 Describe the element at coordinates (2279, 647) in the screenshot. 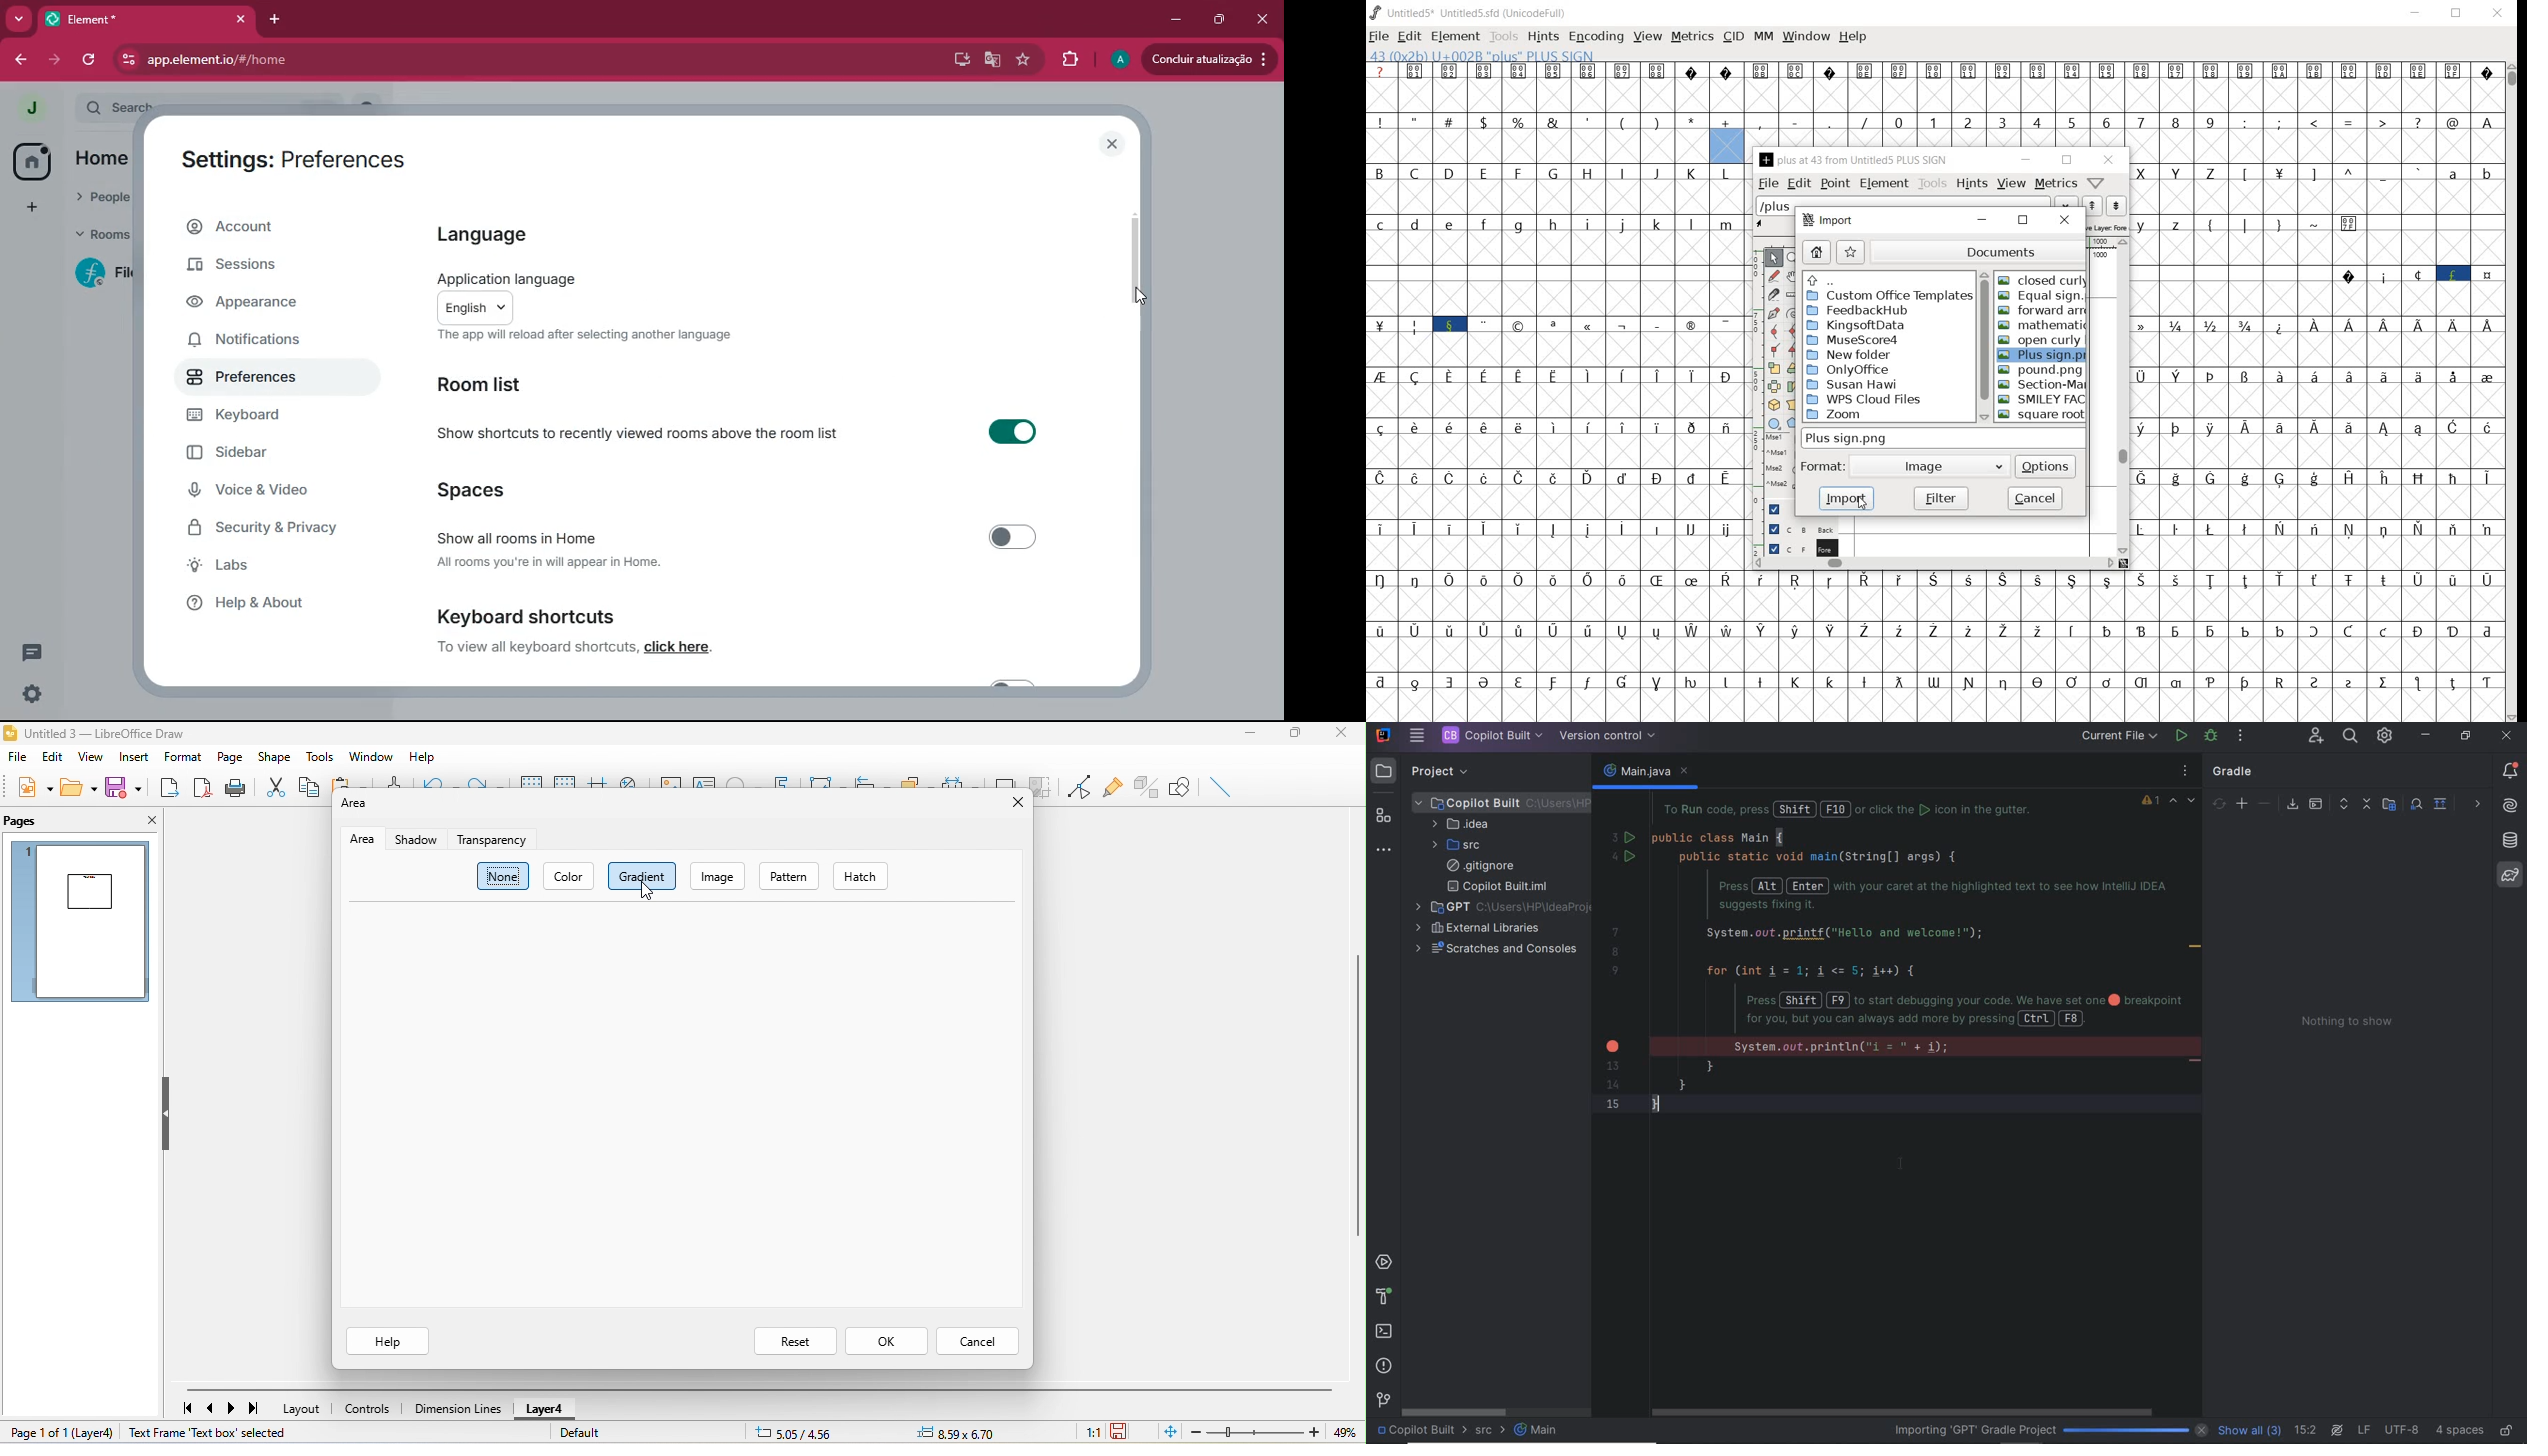

I see `https://labeling-s.turing.com/conversations/75682/view` at that location.